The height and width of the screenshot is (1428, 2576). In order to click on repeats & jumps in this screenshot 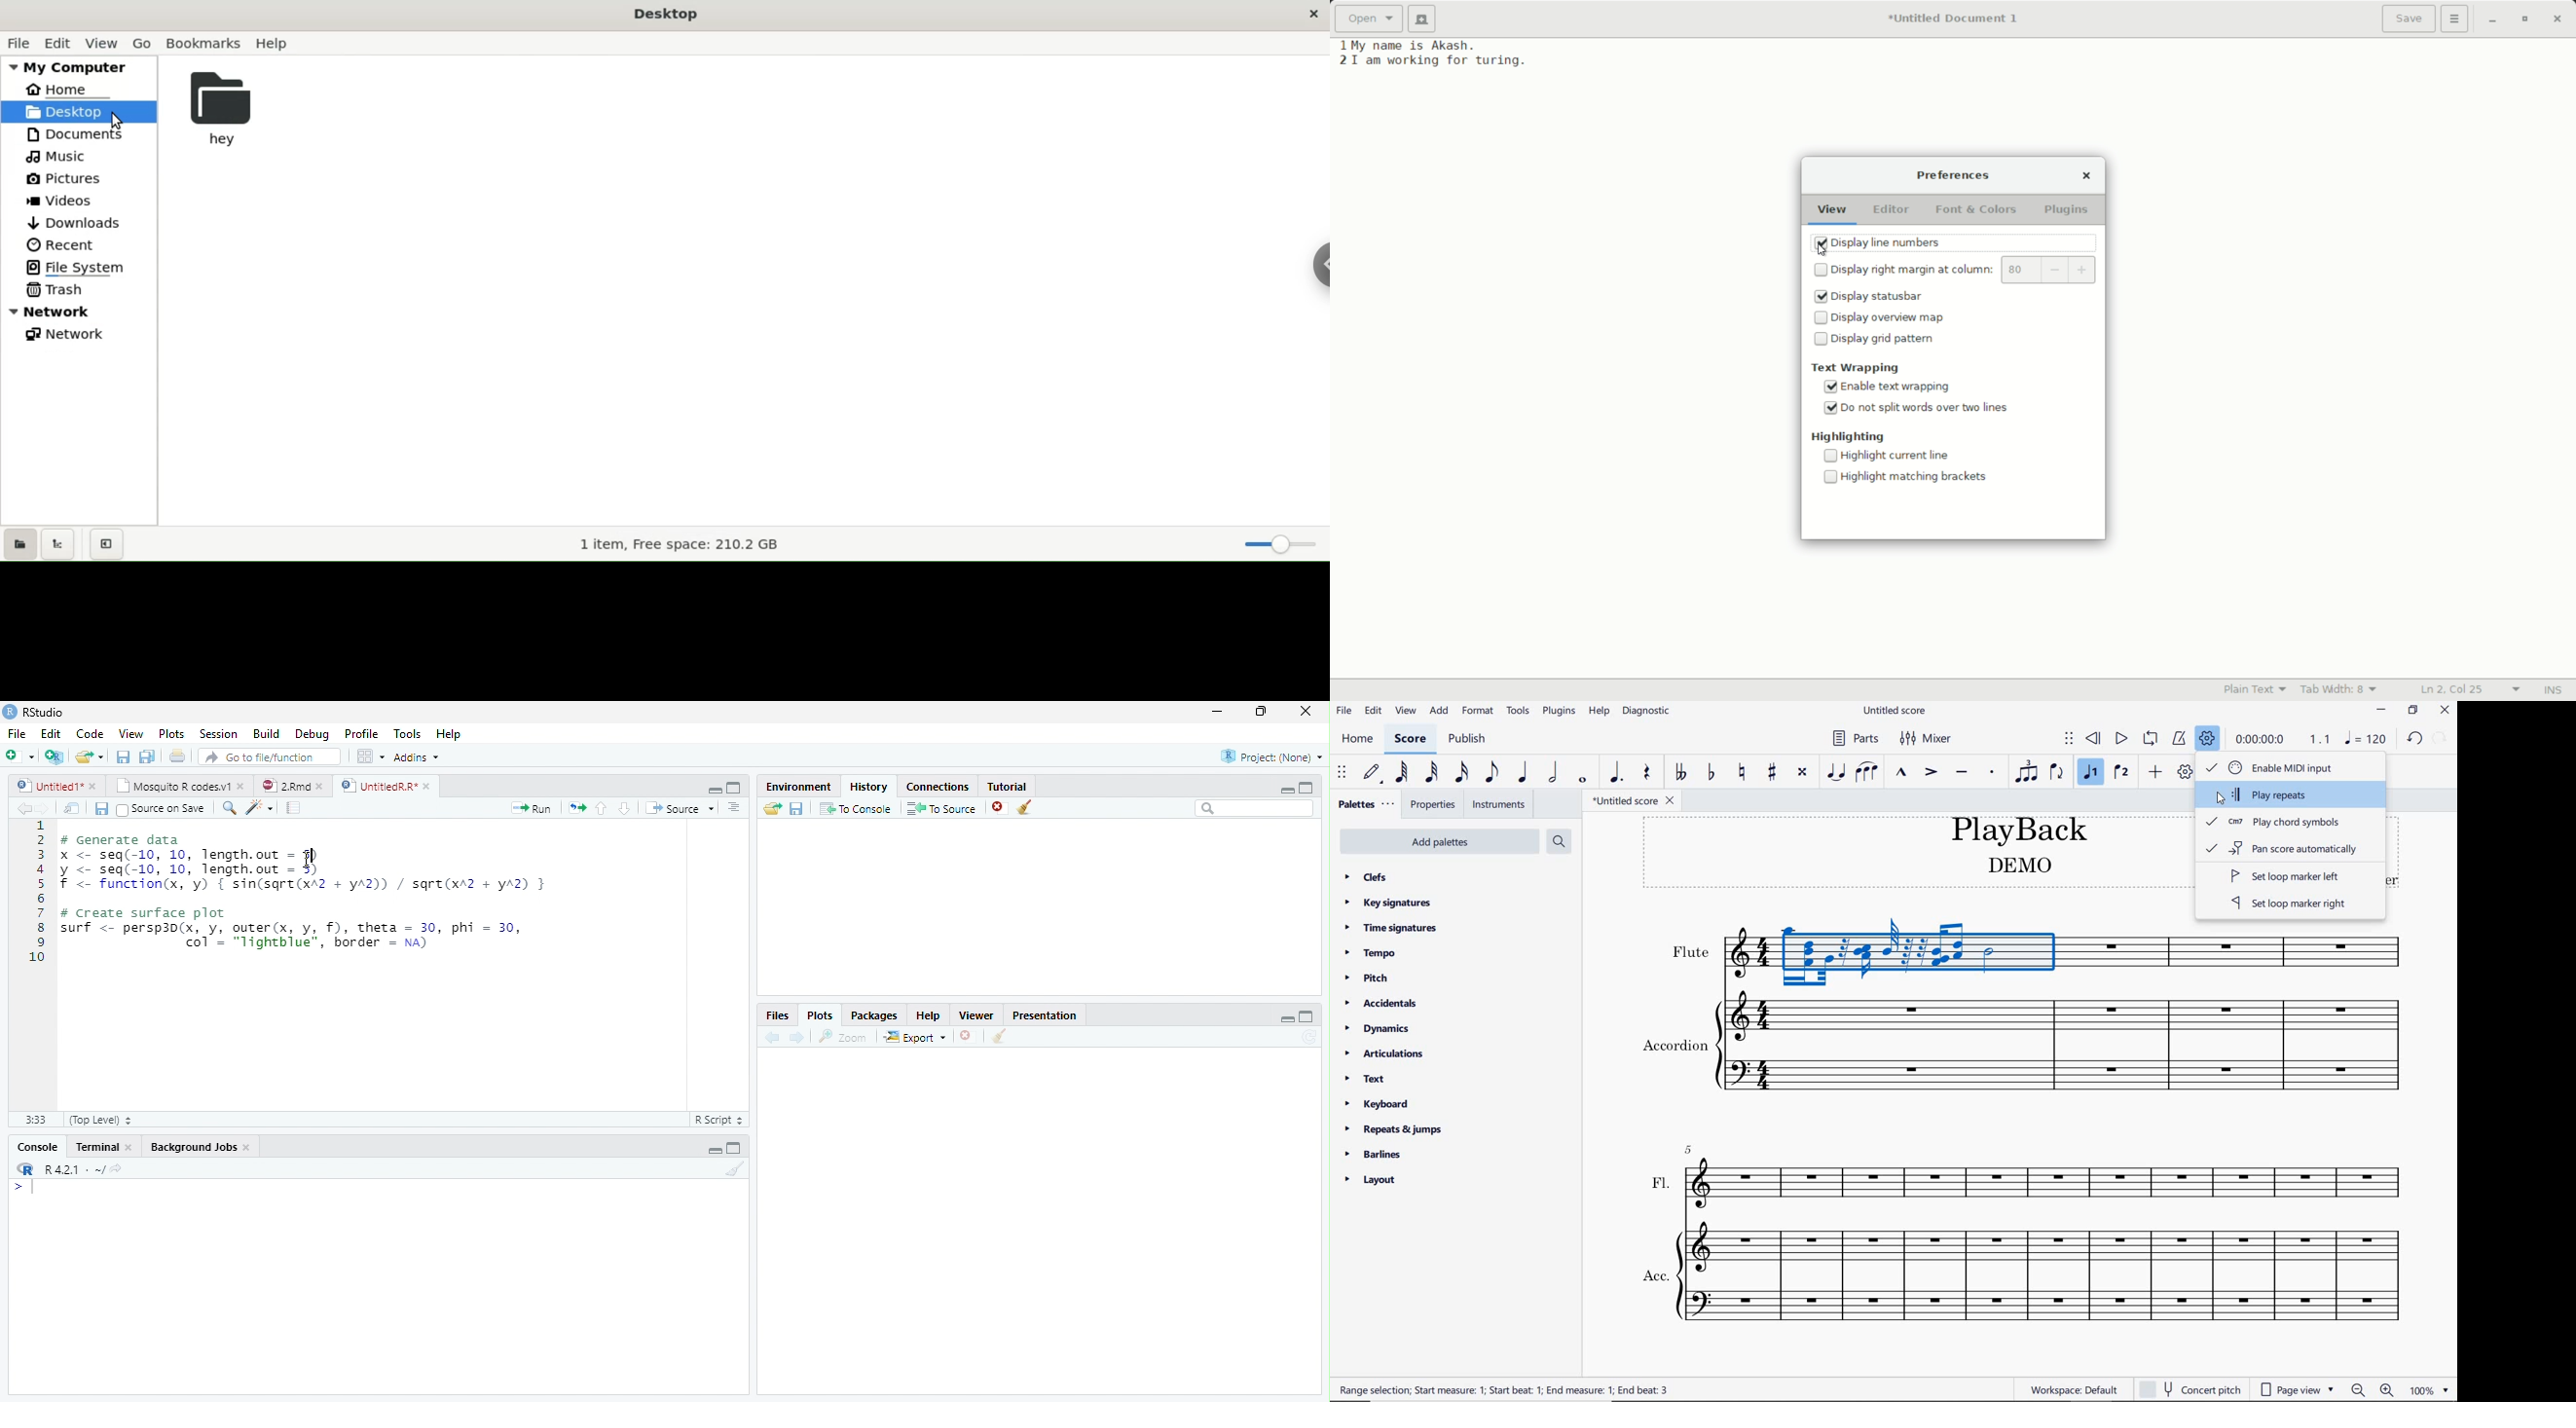, I will do `click(1394, 1129)`.